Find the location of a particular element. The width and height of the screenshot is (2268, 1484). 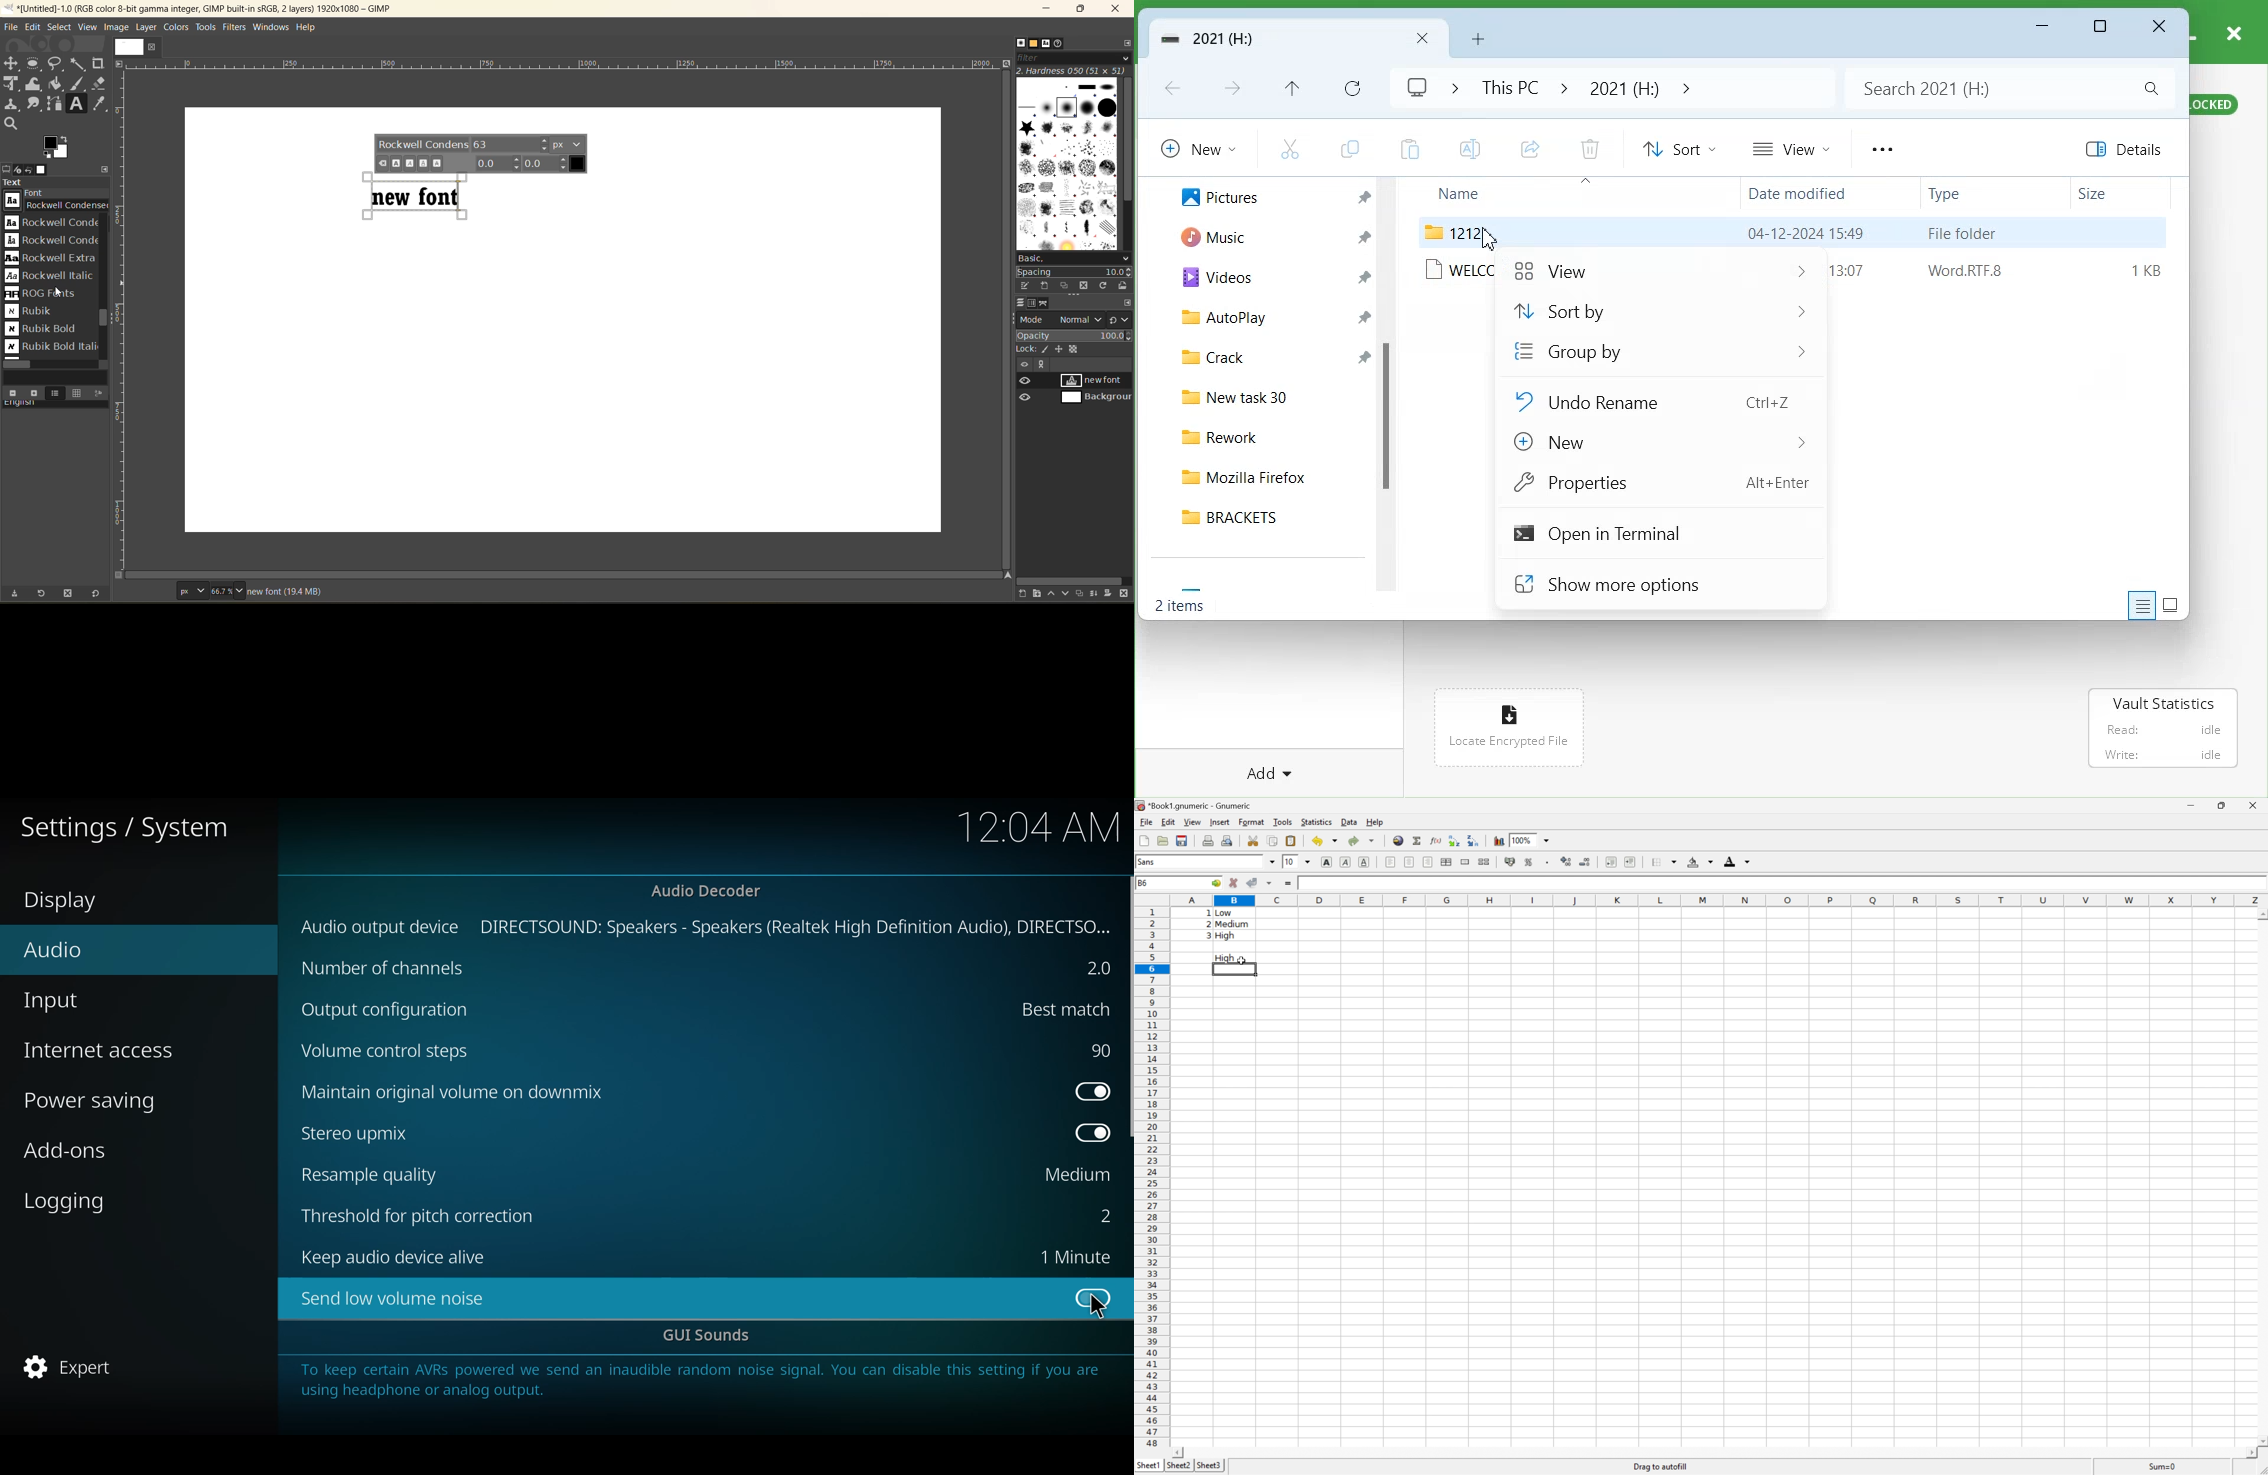

Sort the selected region in descending order based on the first column selected is located at coordinates (1475, 842).